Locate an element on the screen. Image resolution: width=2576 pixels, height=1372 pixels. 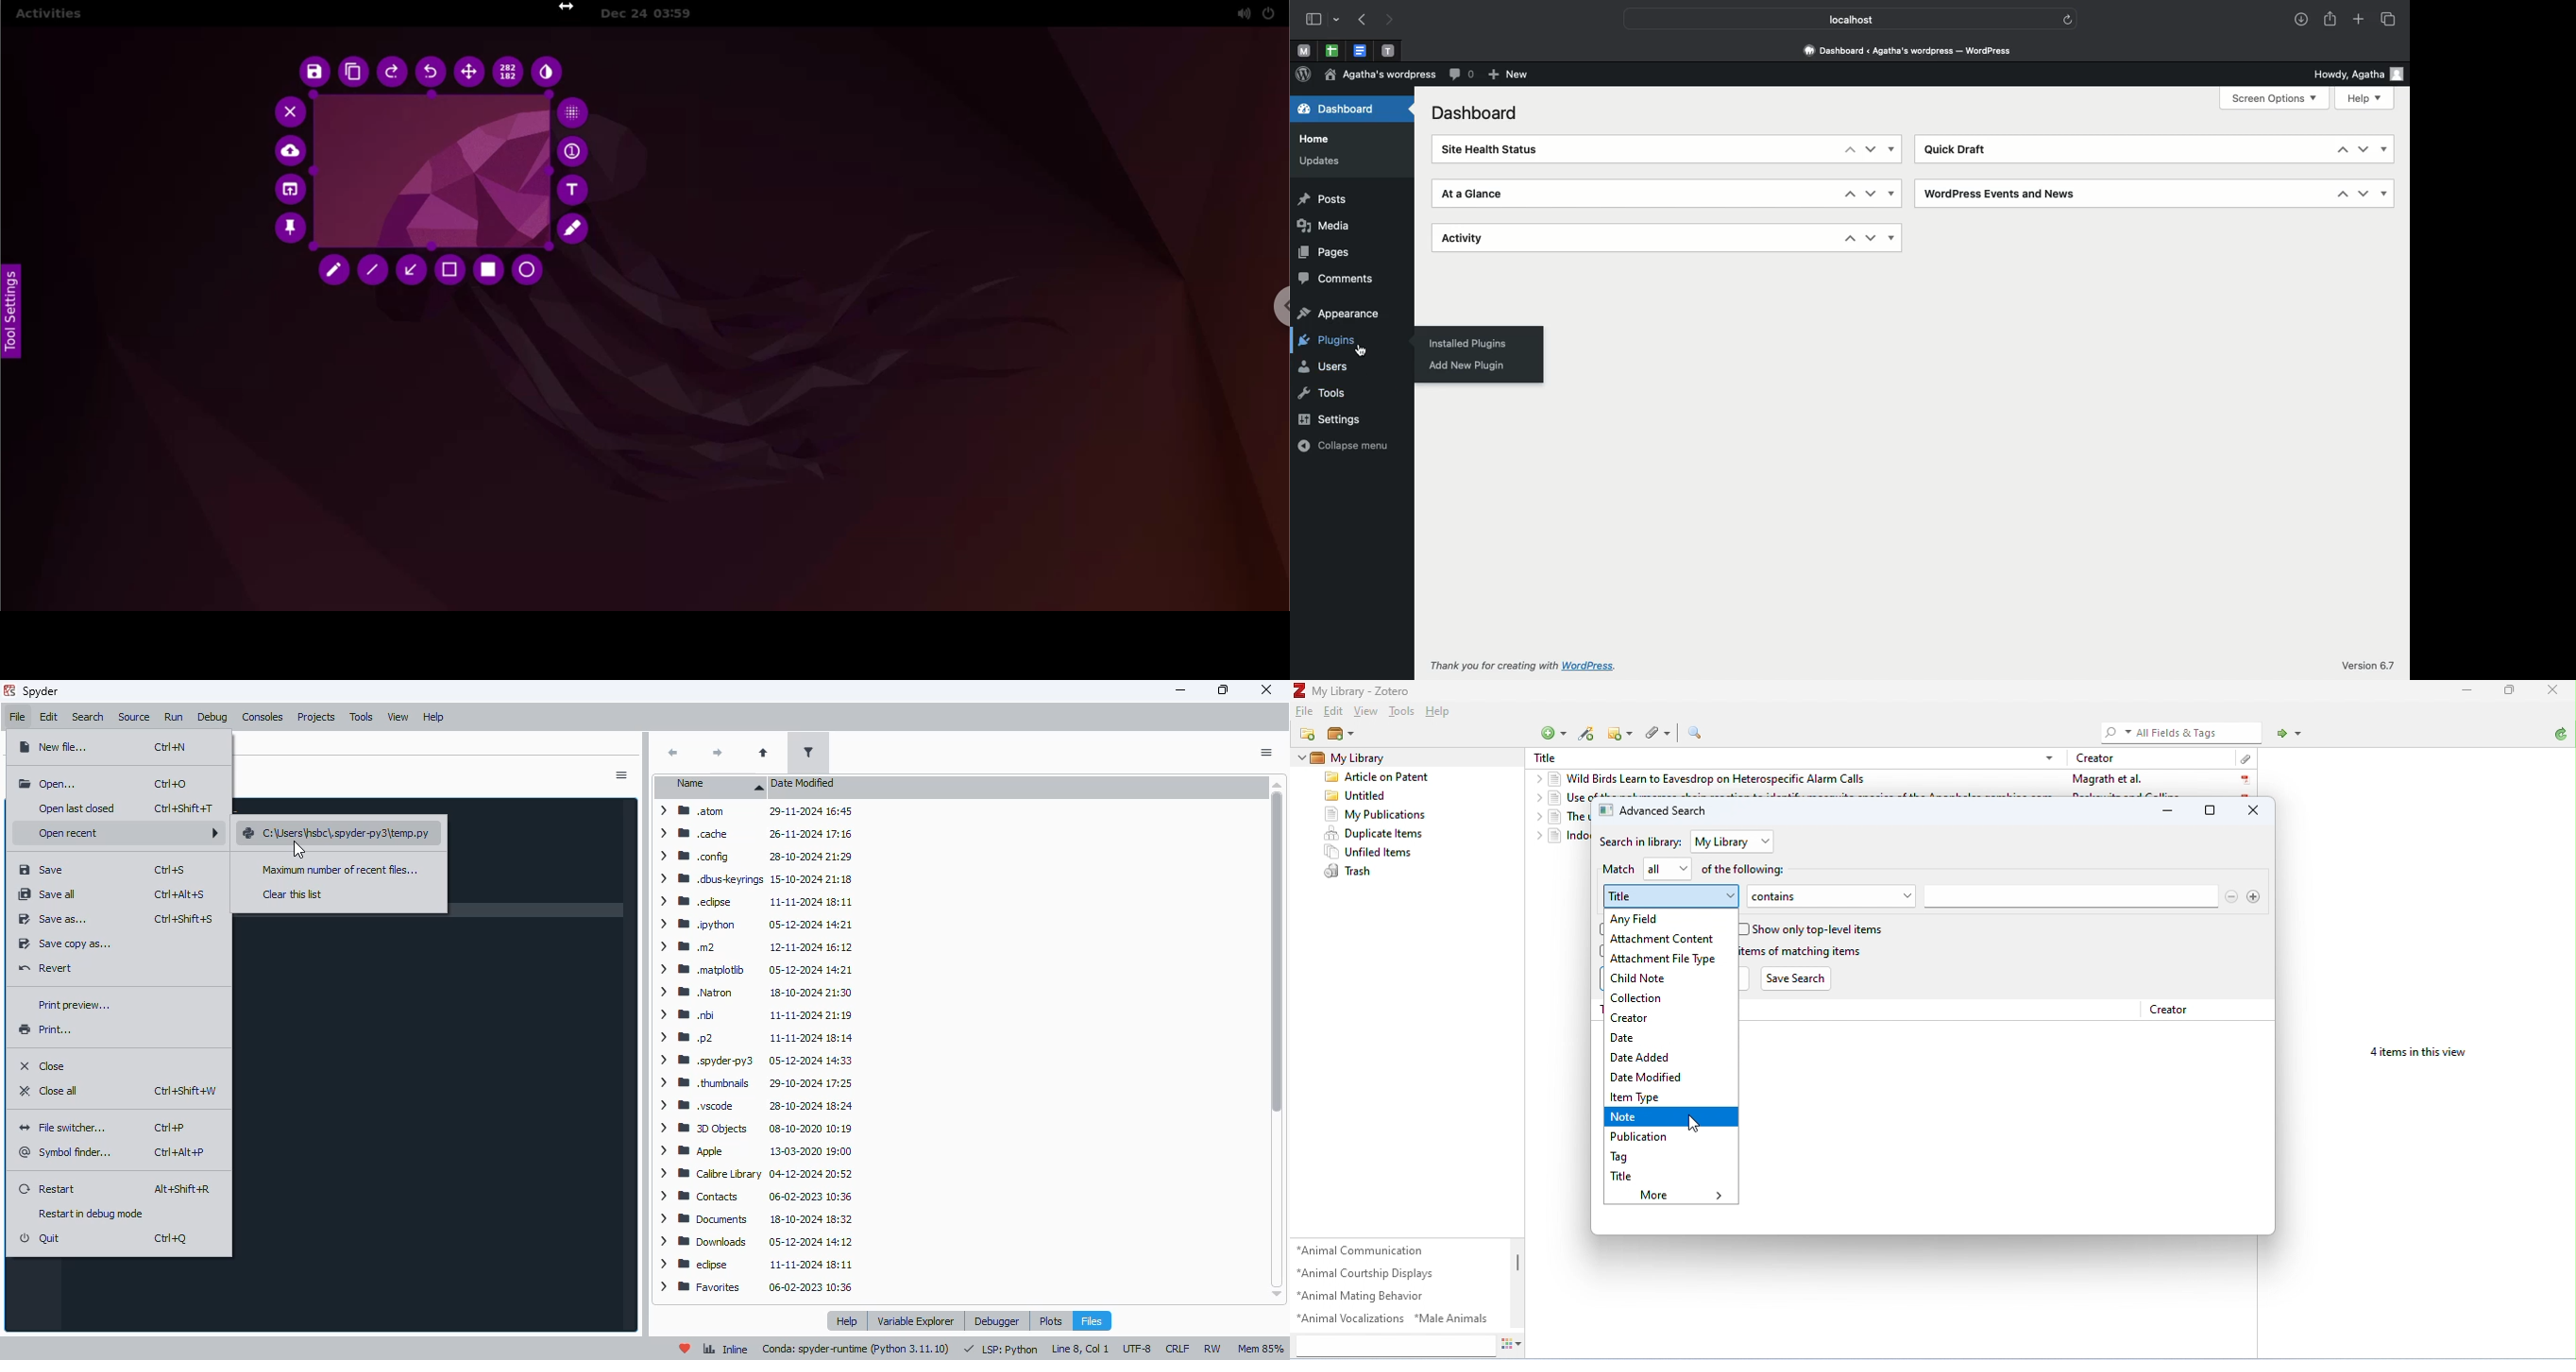
of the following: is located at coordinates (1748, 870).